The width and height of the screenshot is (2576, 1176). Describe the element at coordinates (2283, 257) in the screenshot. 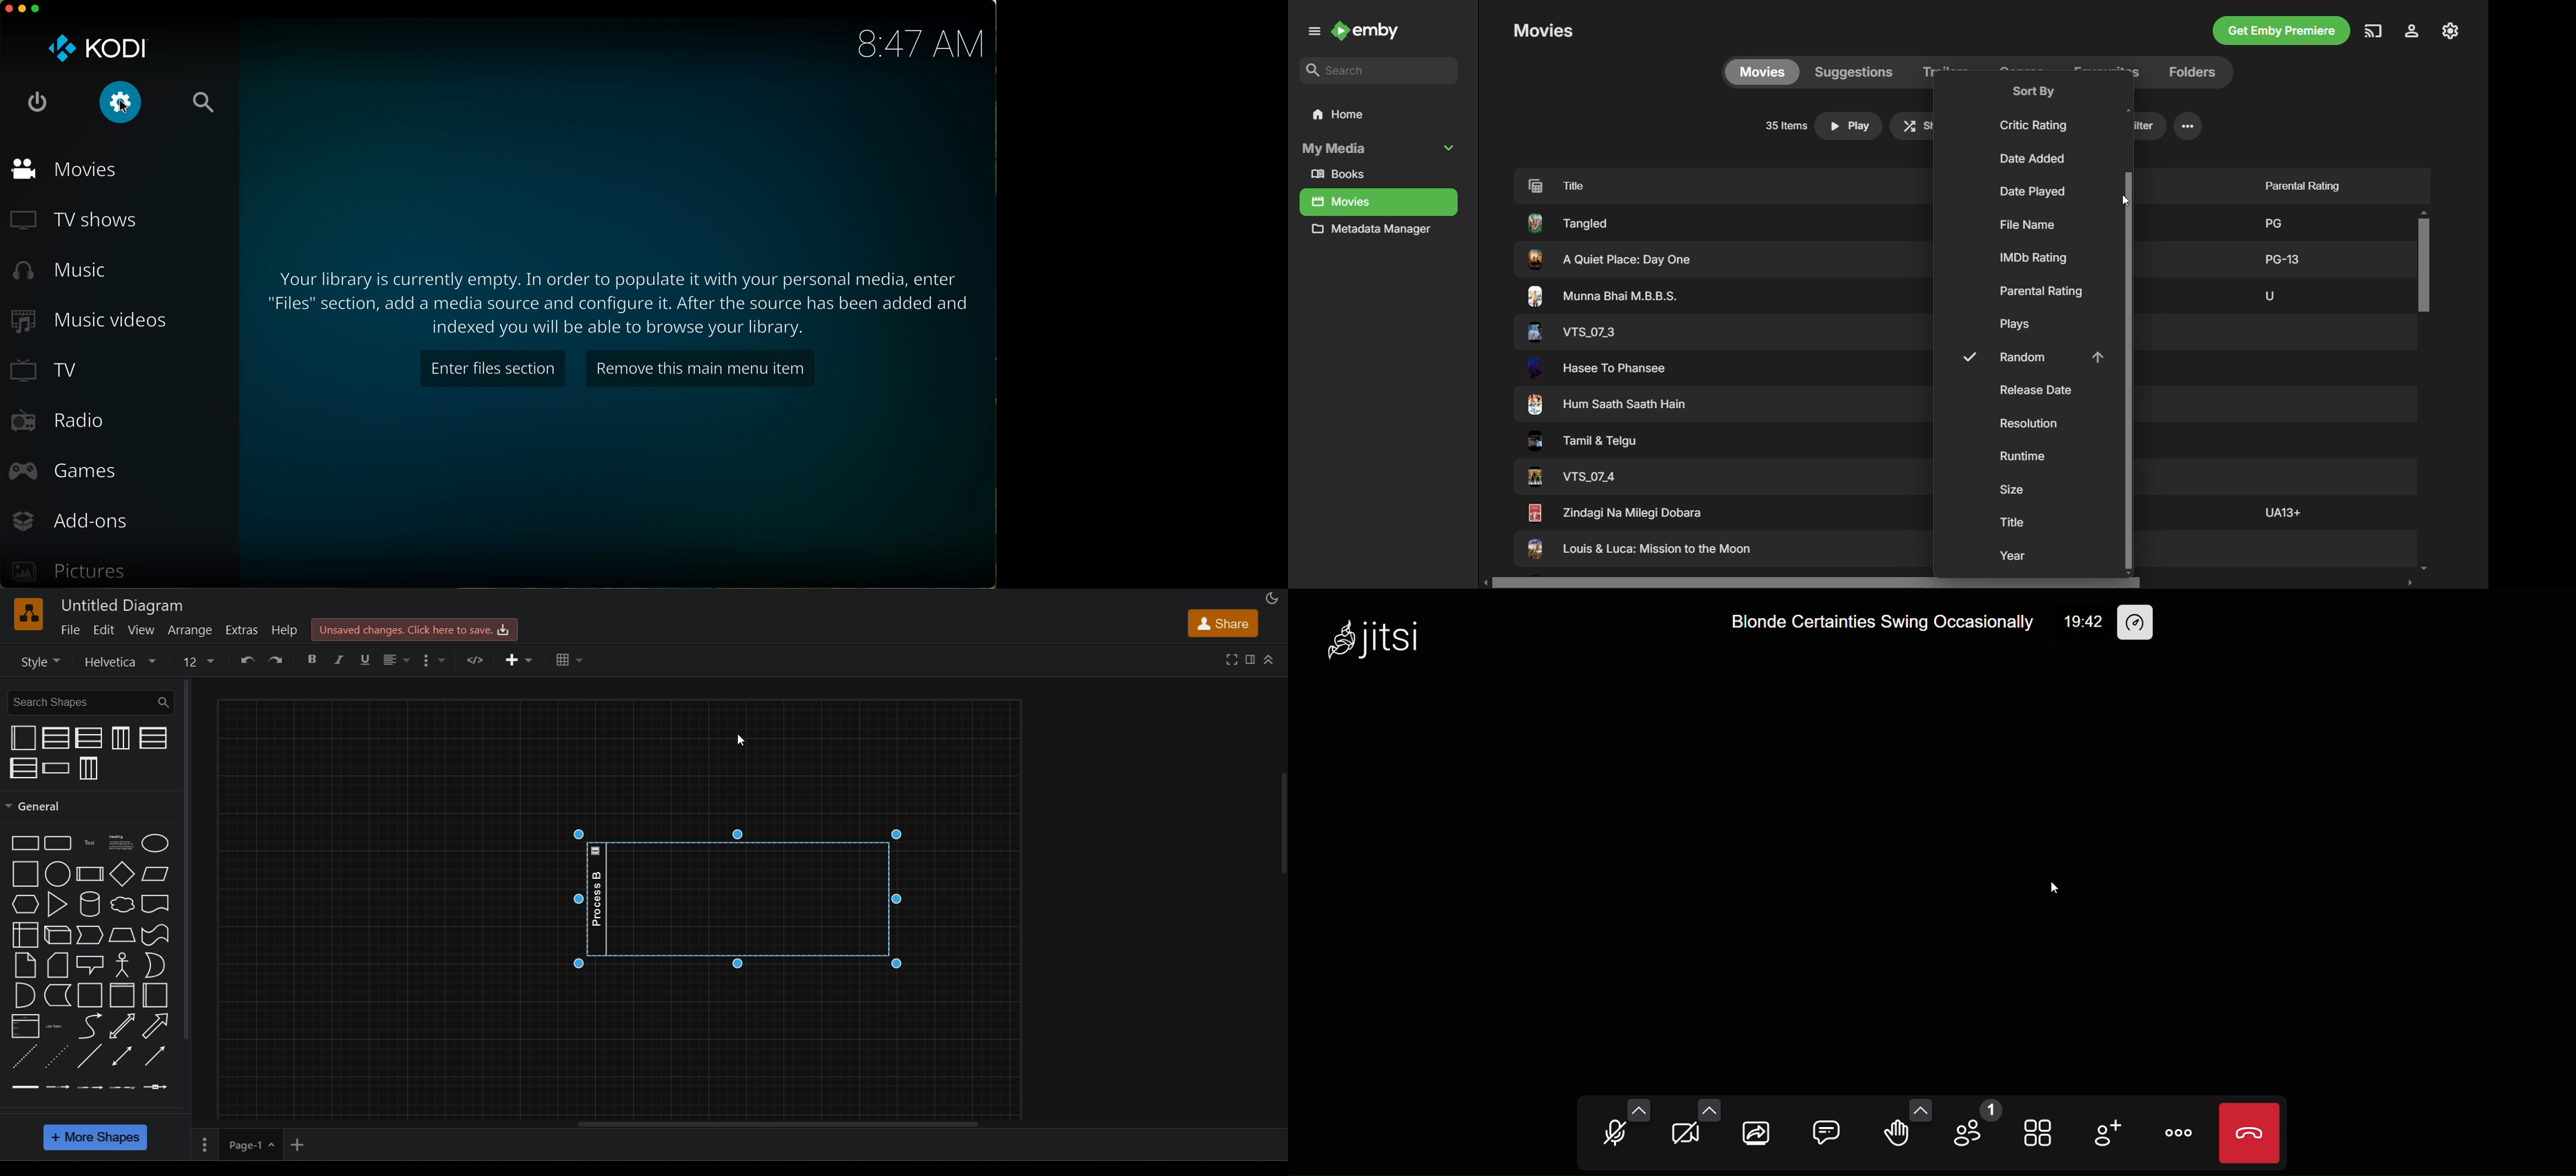

I see `` at that location.